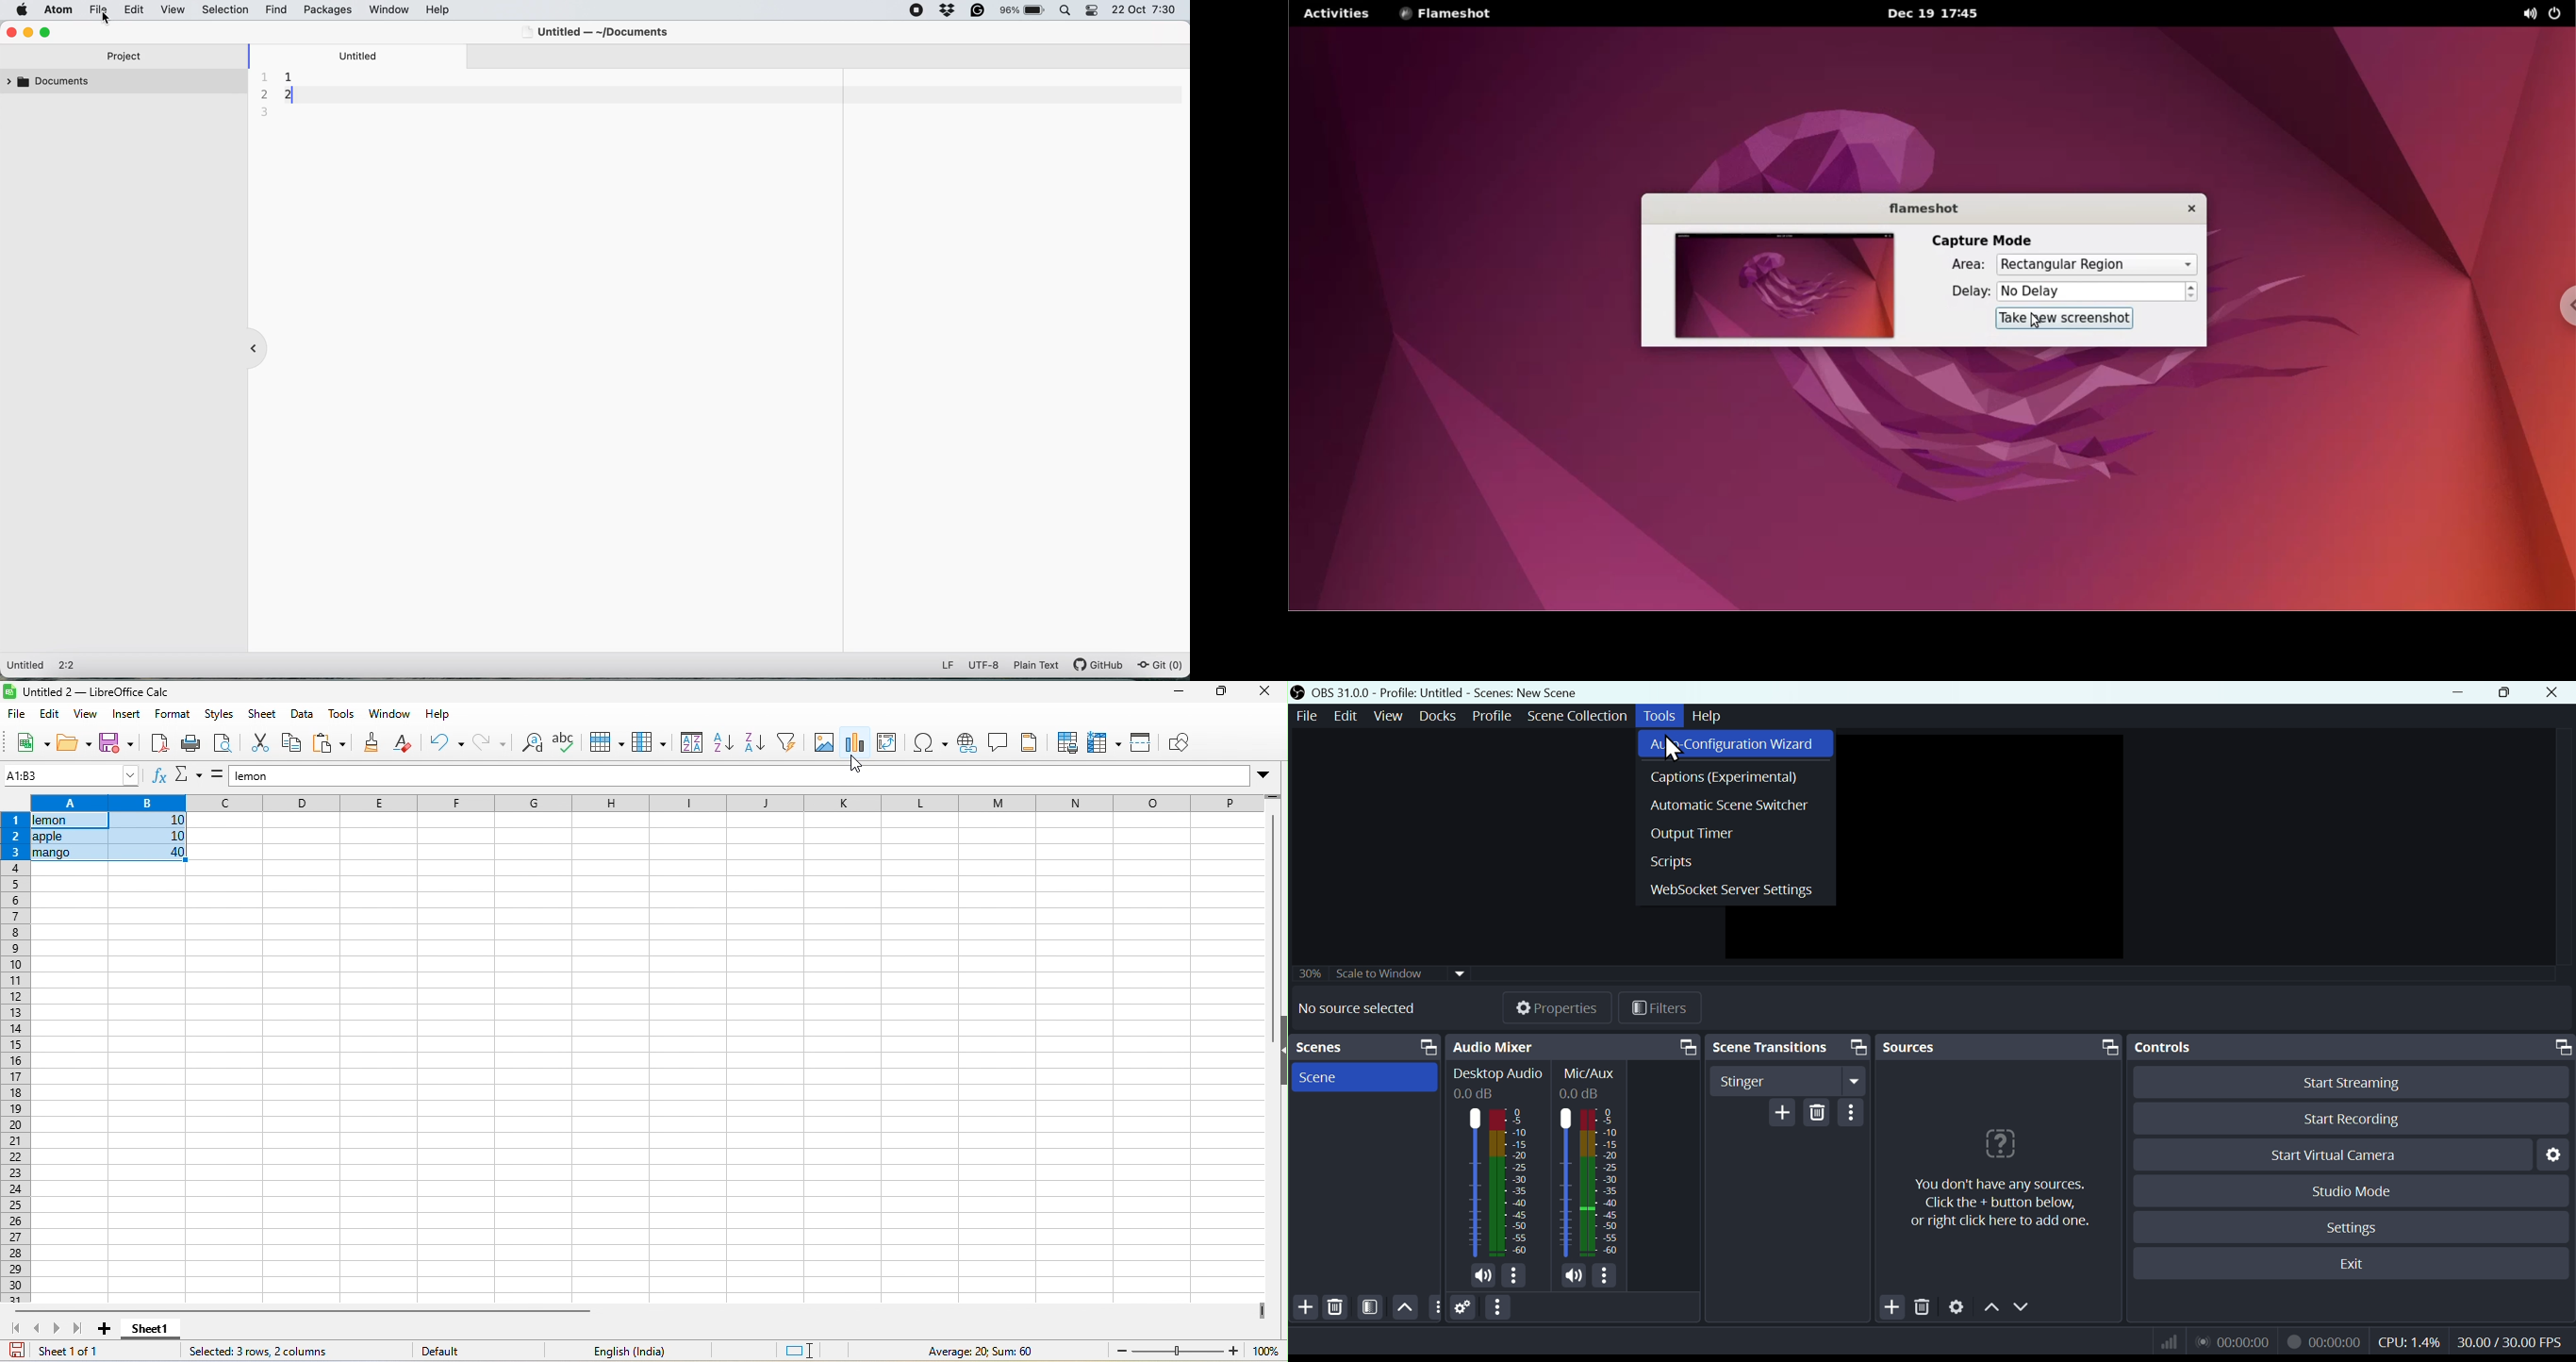 This screenshot has height=1372, width=2576. I want to click on column, so click(650, 743).